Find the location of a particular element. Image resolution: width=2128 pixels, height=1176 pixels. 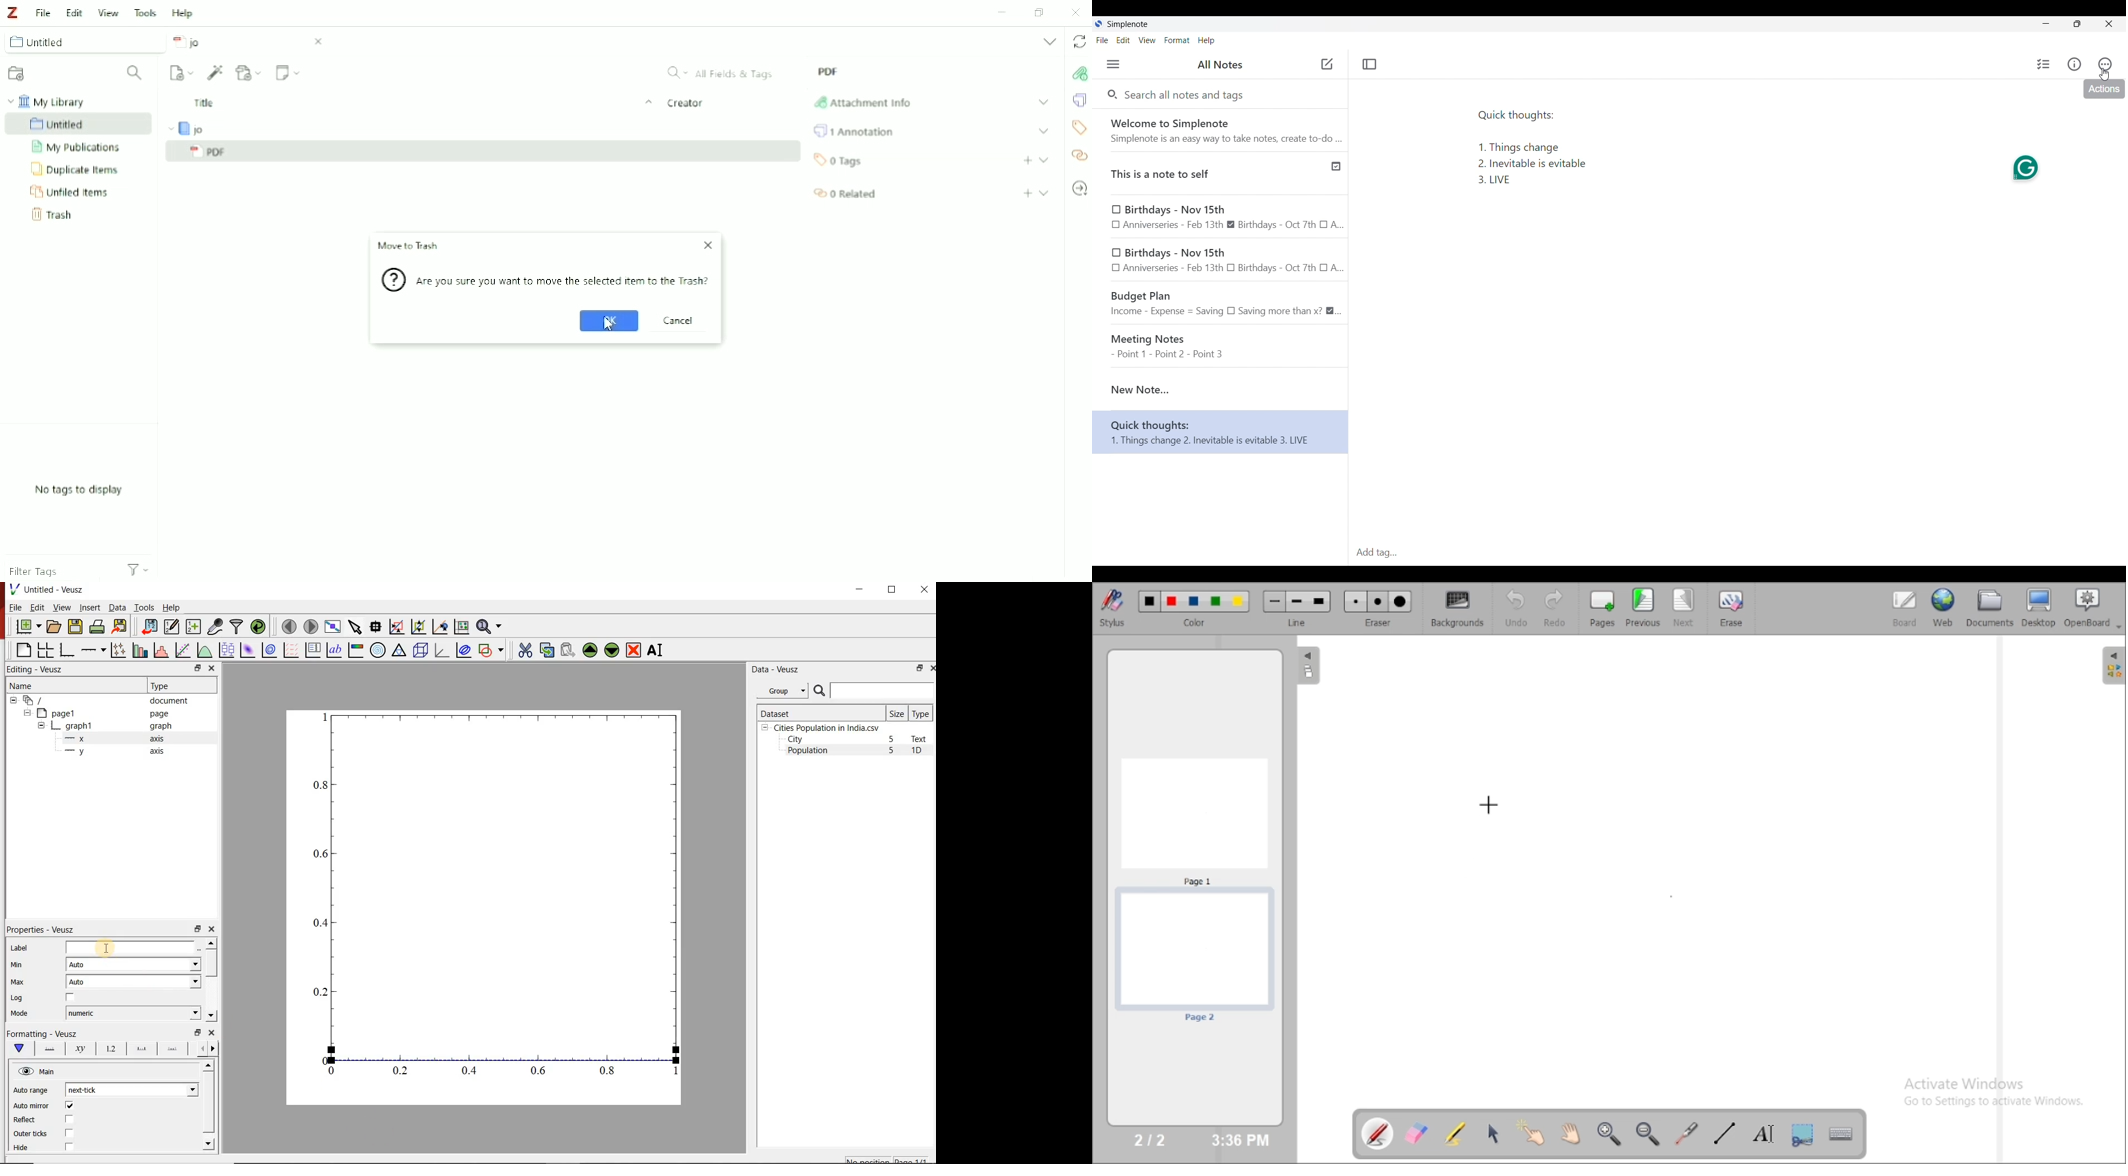

Add is located at coordinates (1028, 194).